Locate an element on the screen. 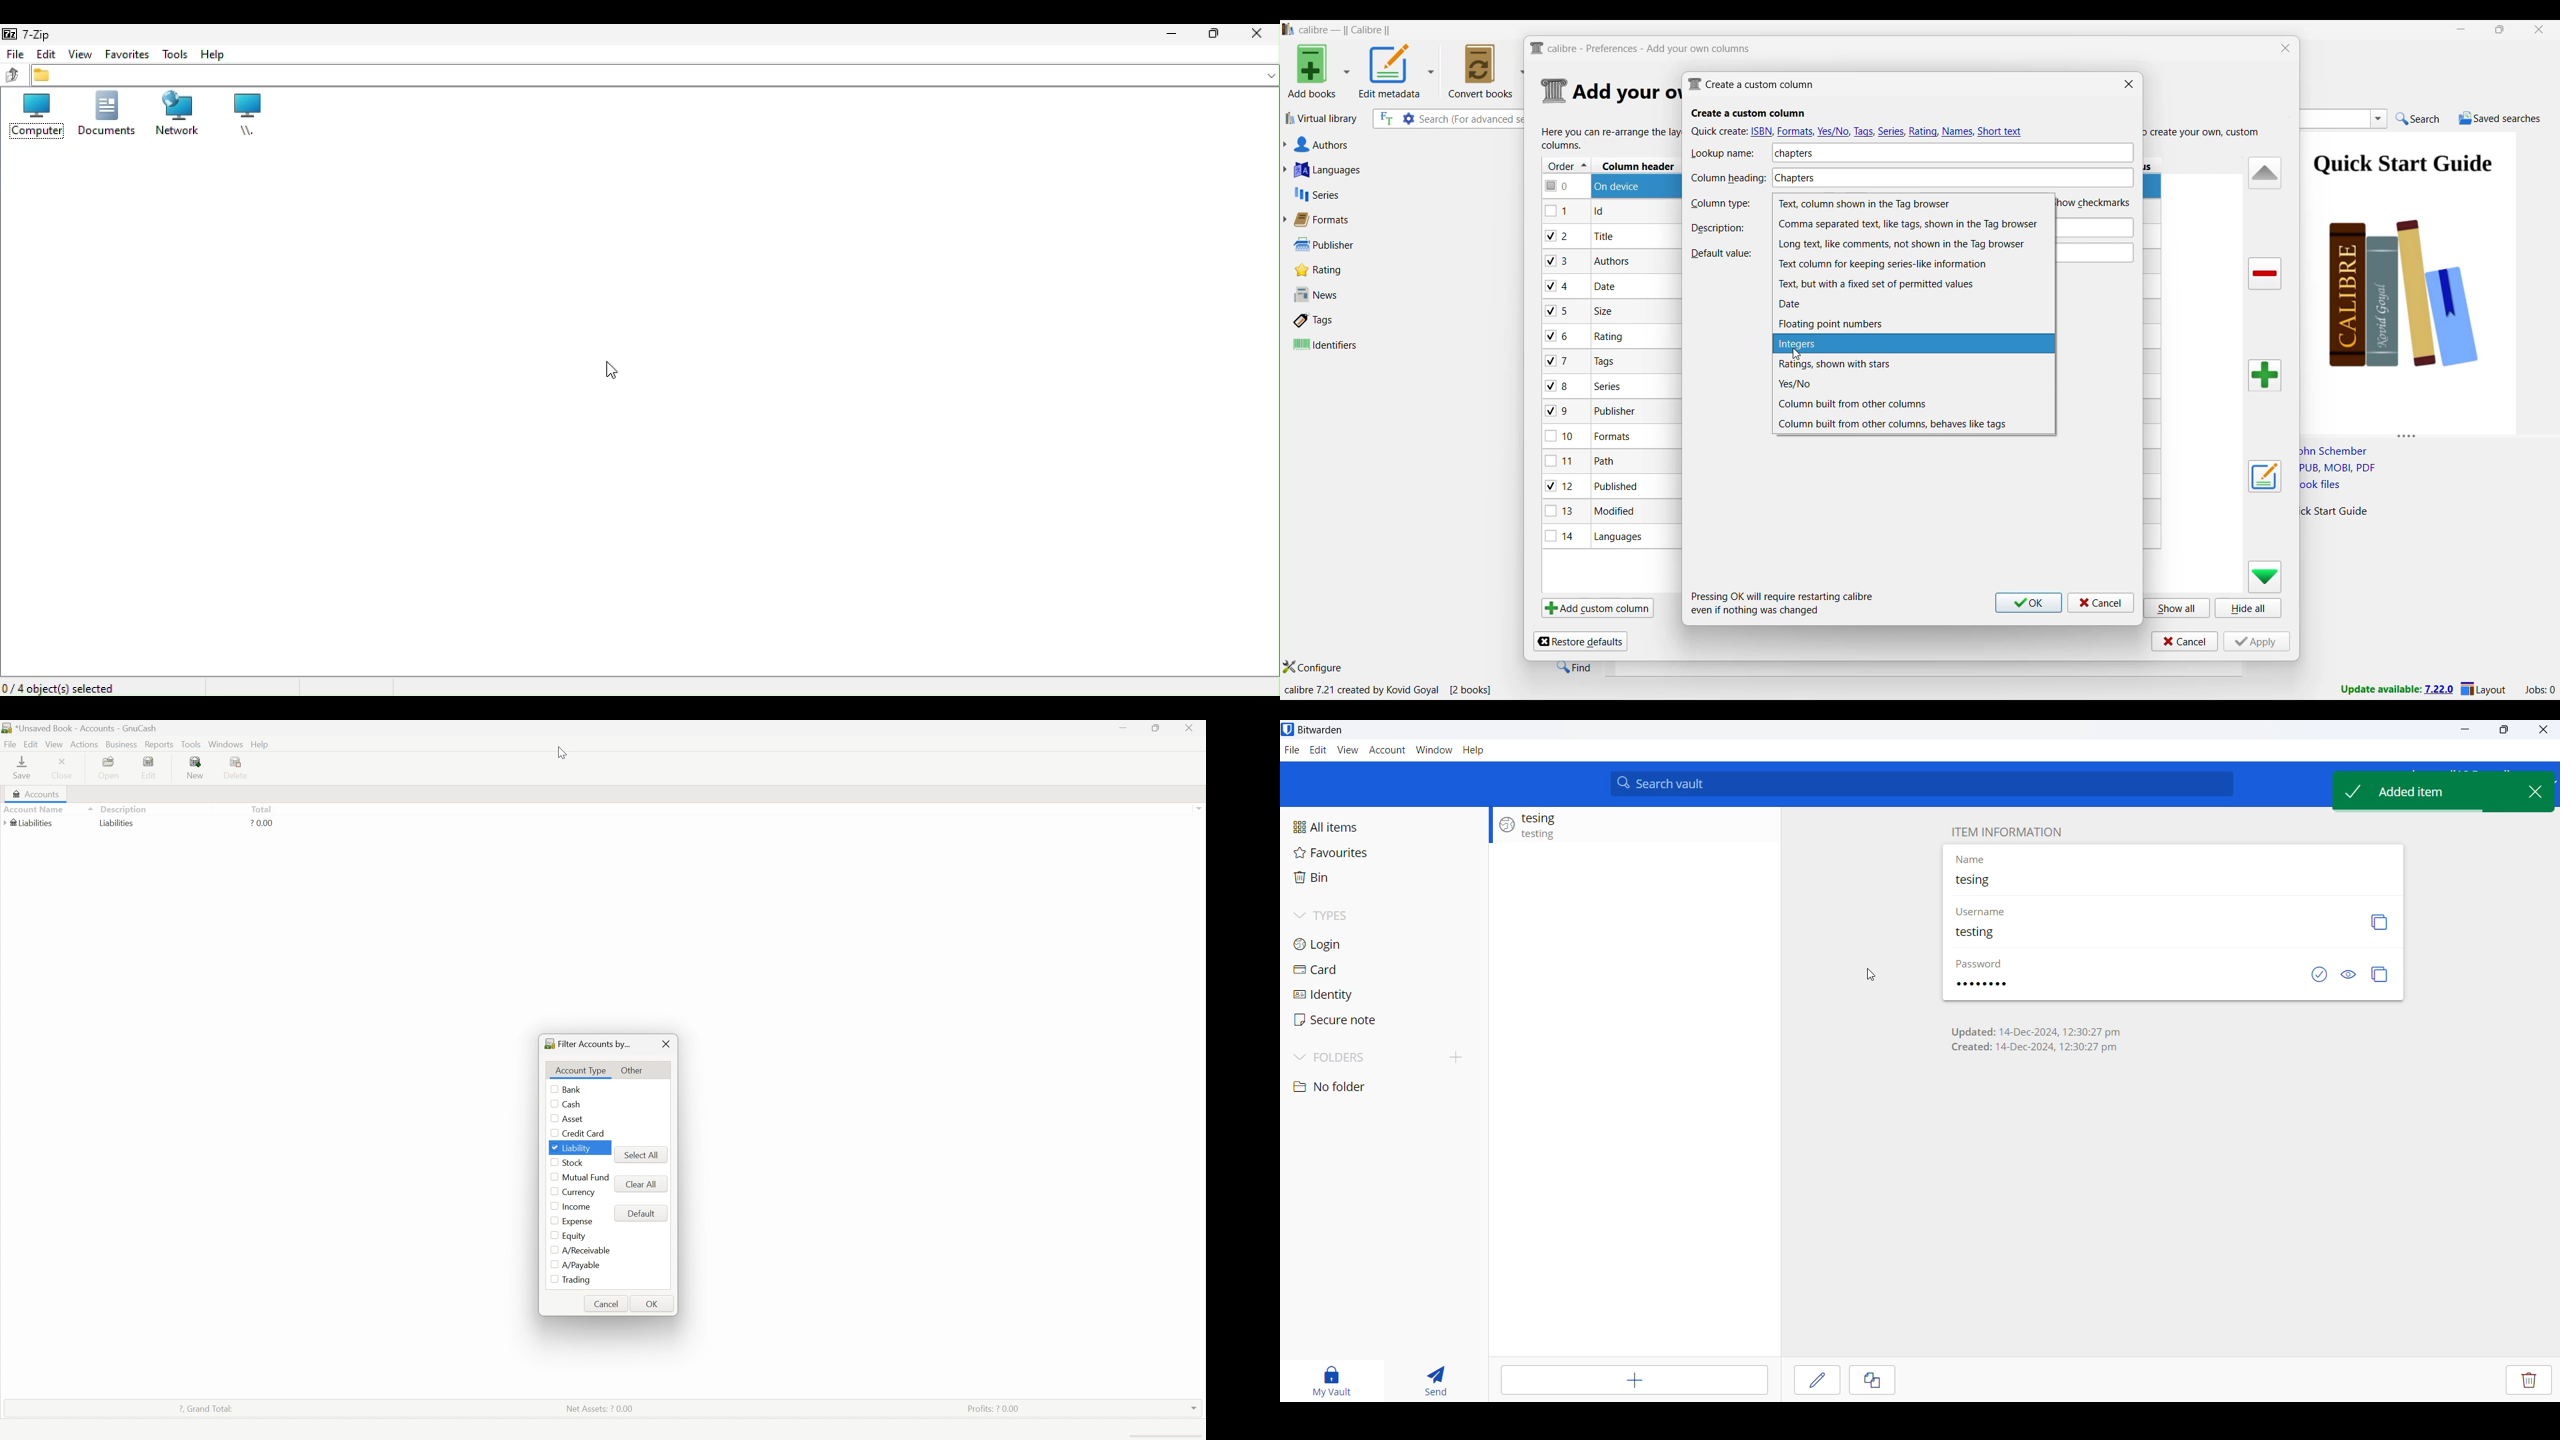 The height and width of the screenshot is (1456, 2576). Checkbox is located at coordinates (550, 1249).